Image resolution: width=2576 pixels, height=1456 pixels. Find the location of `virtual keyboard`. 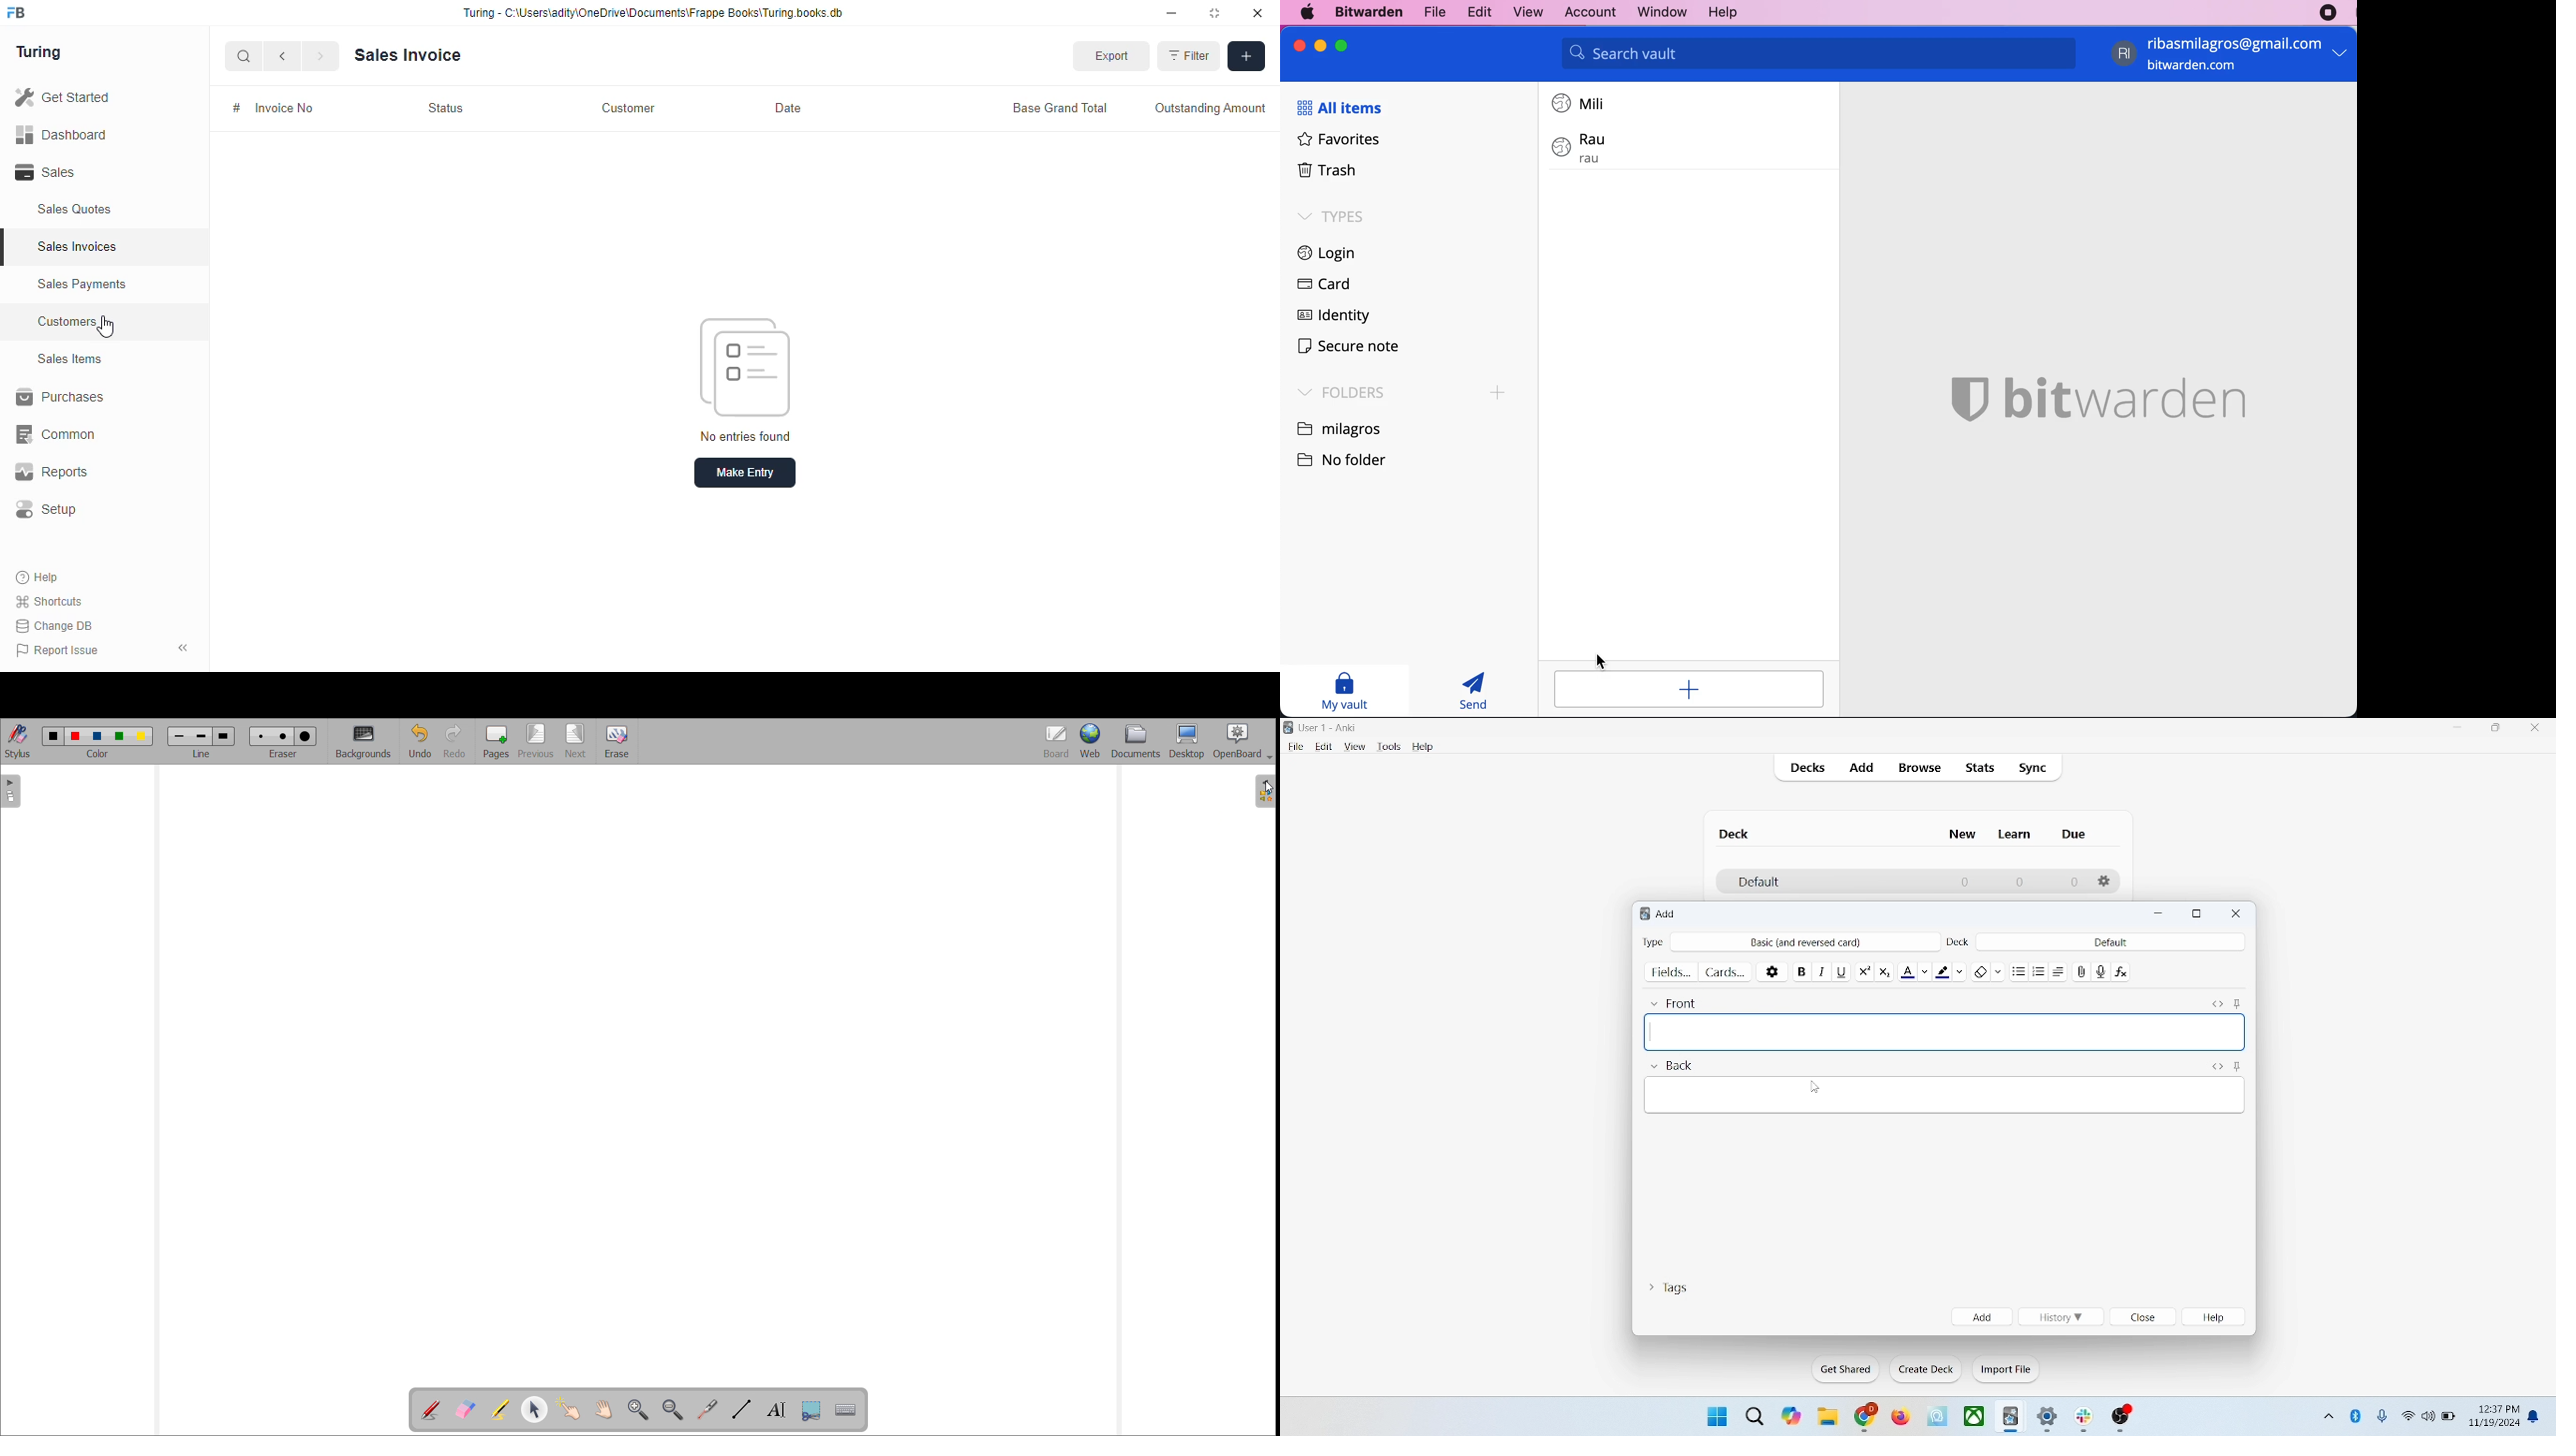

virtual keyboard is located at coordinates (846, 1410).